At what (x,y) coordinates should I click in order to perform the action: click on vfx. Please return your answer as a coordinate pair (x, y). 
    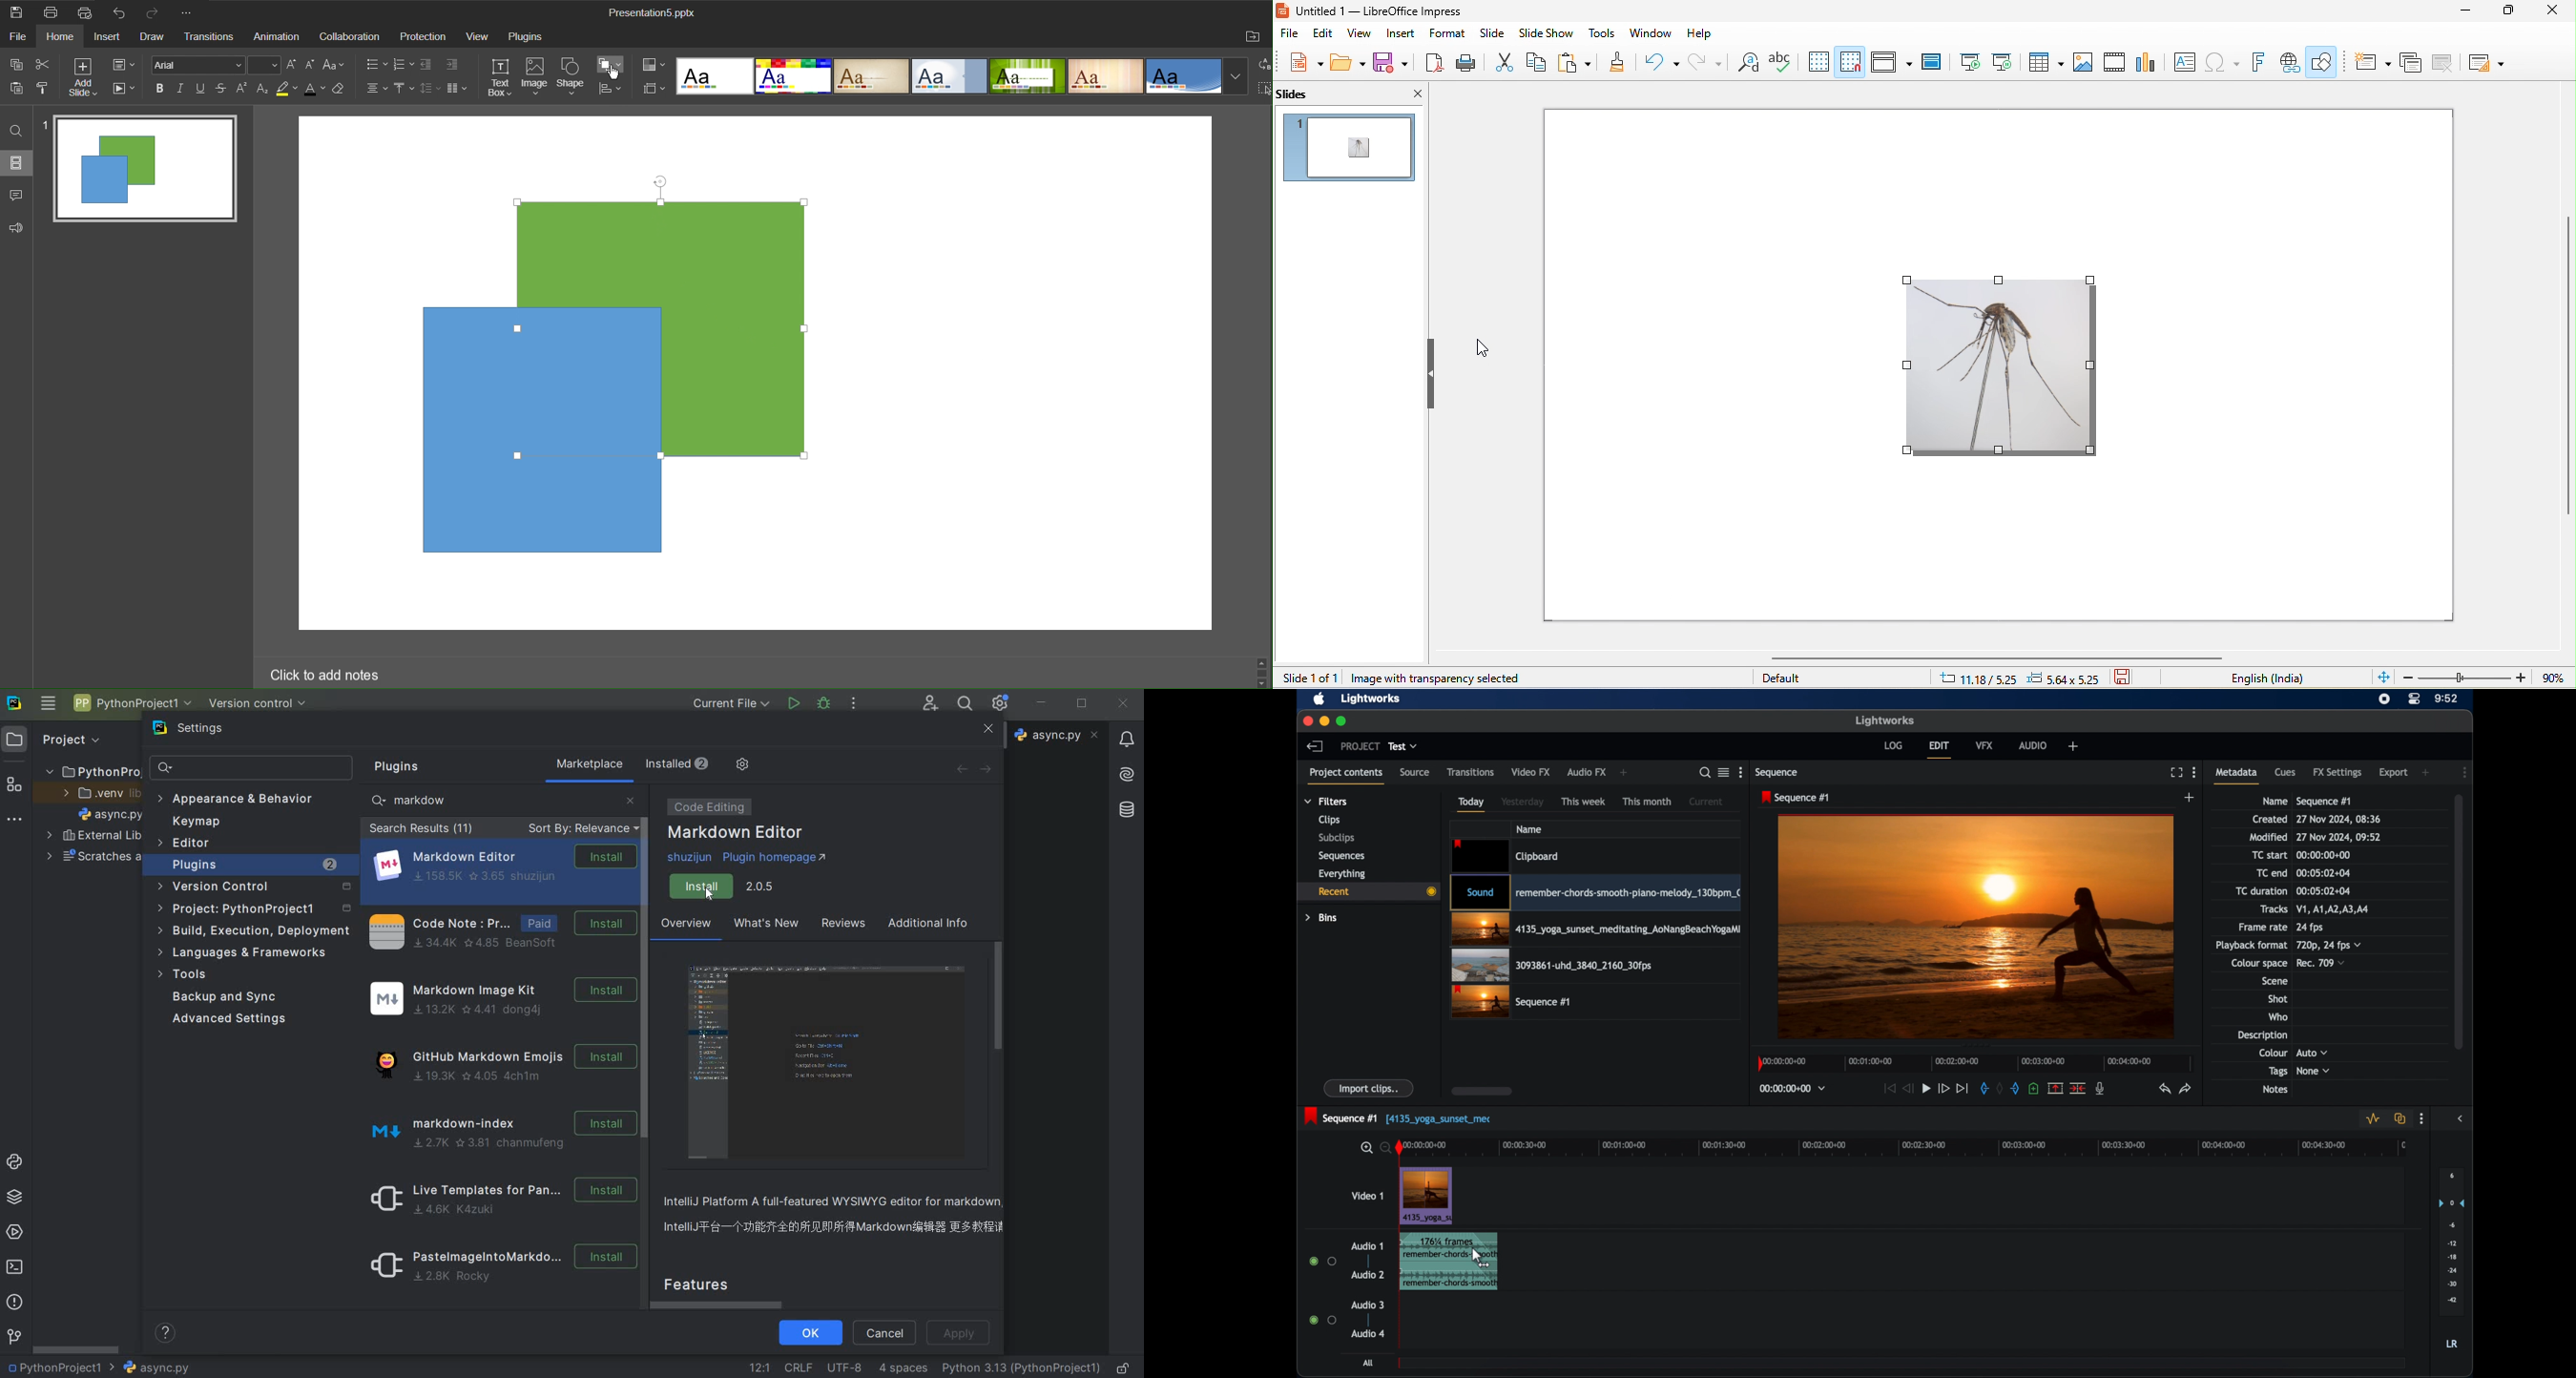
    Looking at the image, I should click on (1985, 745).